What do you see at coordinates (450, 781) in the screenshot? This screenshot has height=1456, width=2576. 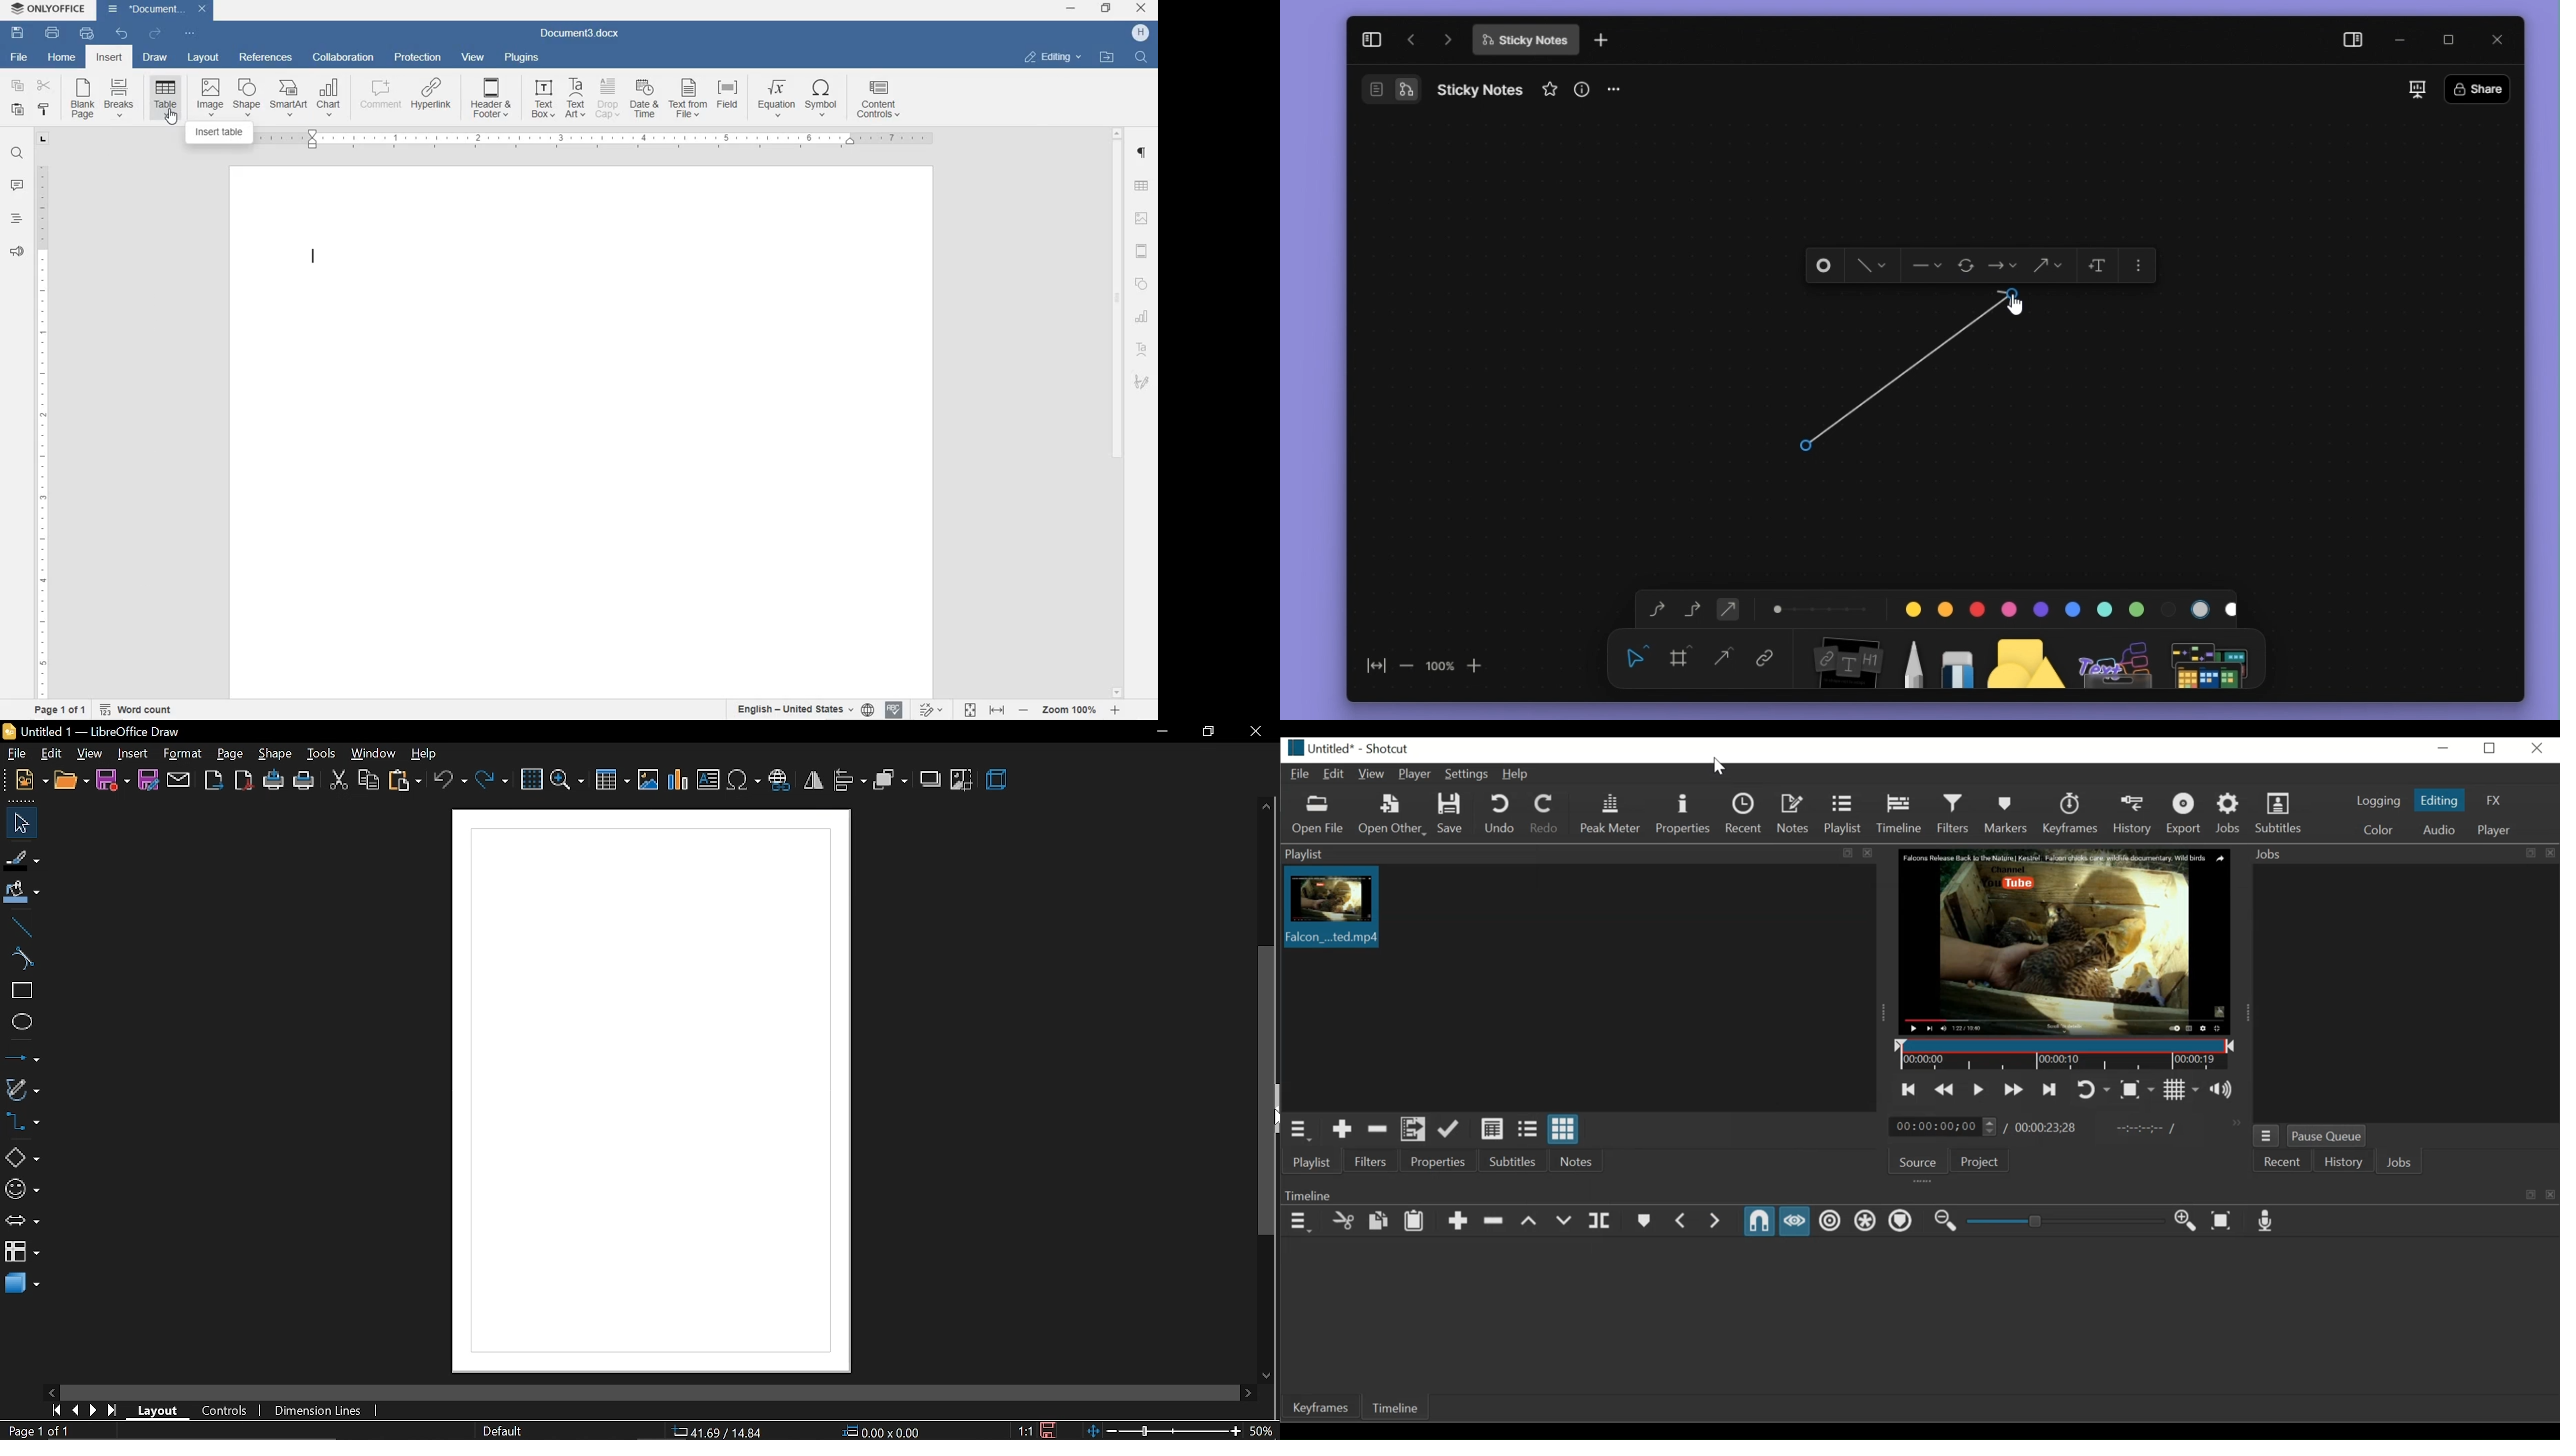 I see `undo` at bounding box center [450, 781].